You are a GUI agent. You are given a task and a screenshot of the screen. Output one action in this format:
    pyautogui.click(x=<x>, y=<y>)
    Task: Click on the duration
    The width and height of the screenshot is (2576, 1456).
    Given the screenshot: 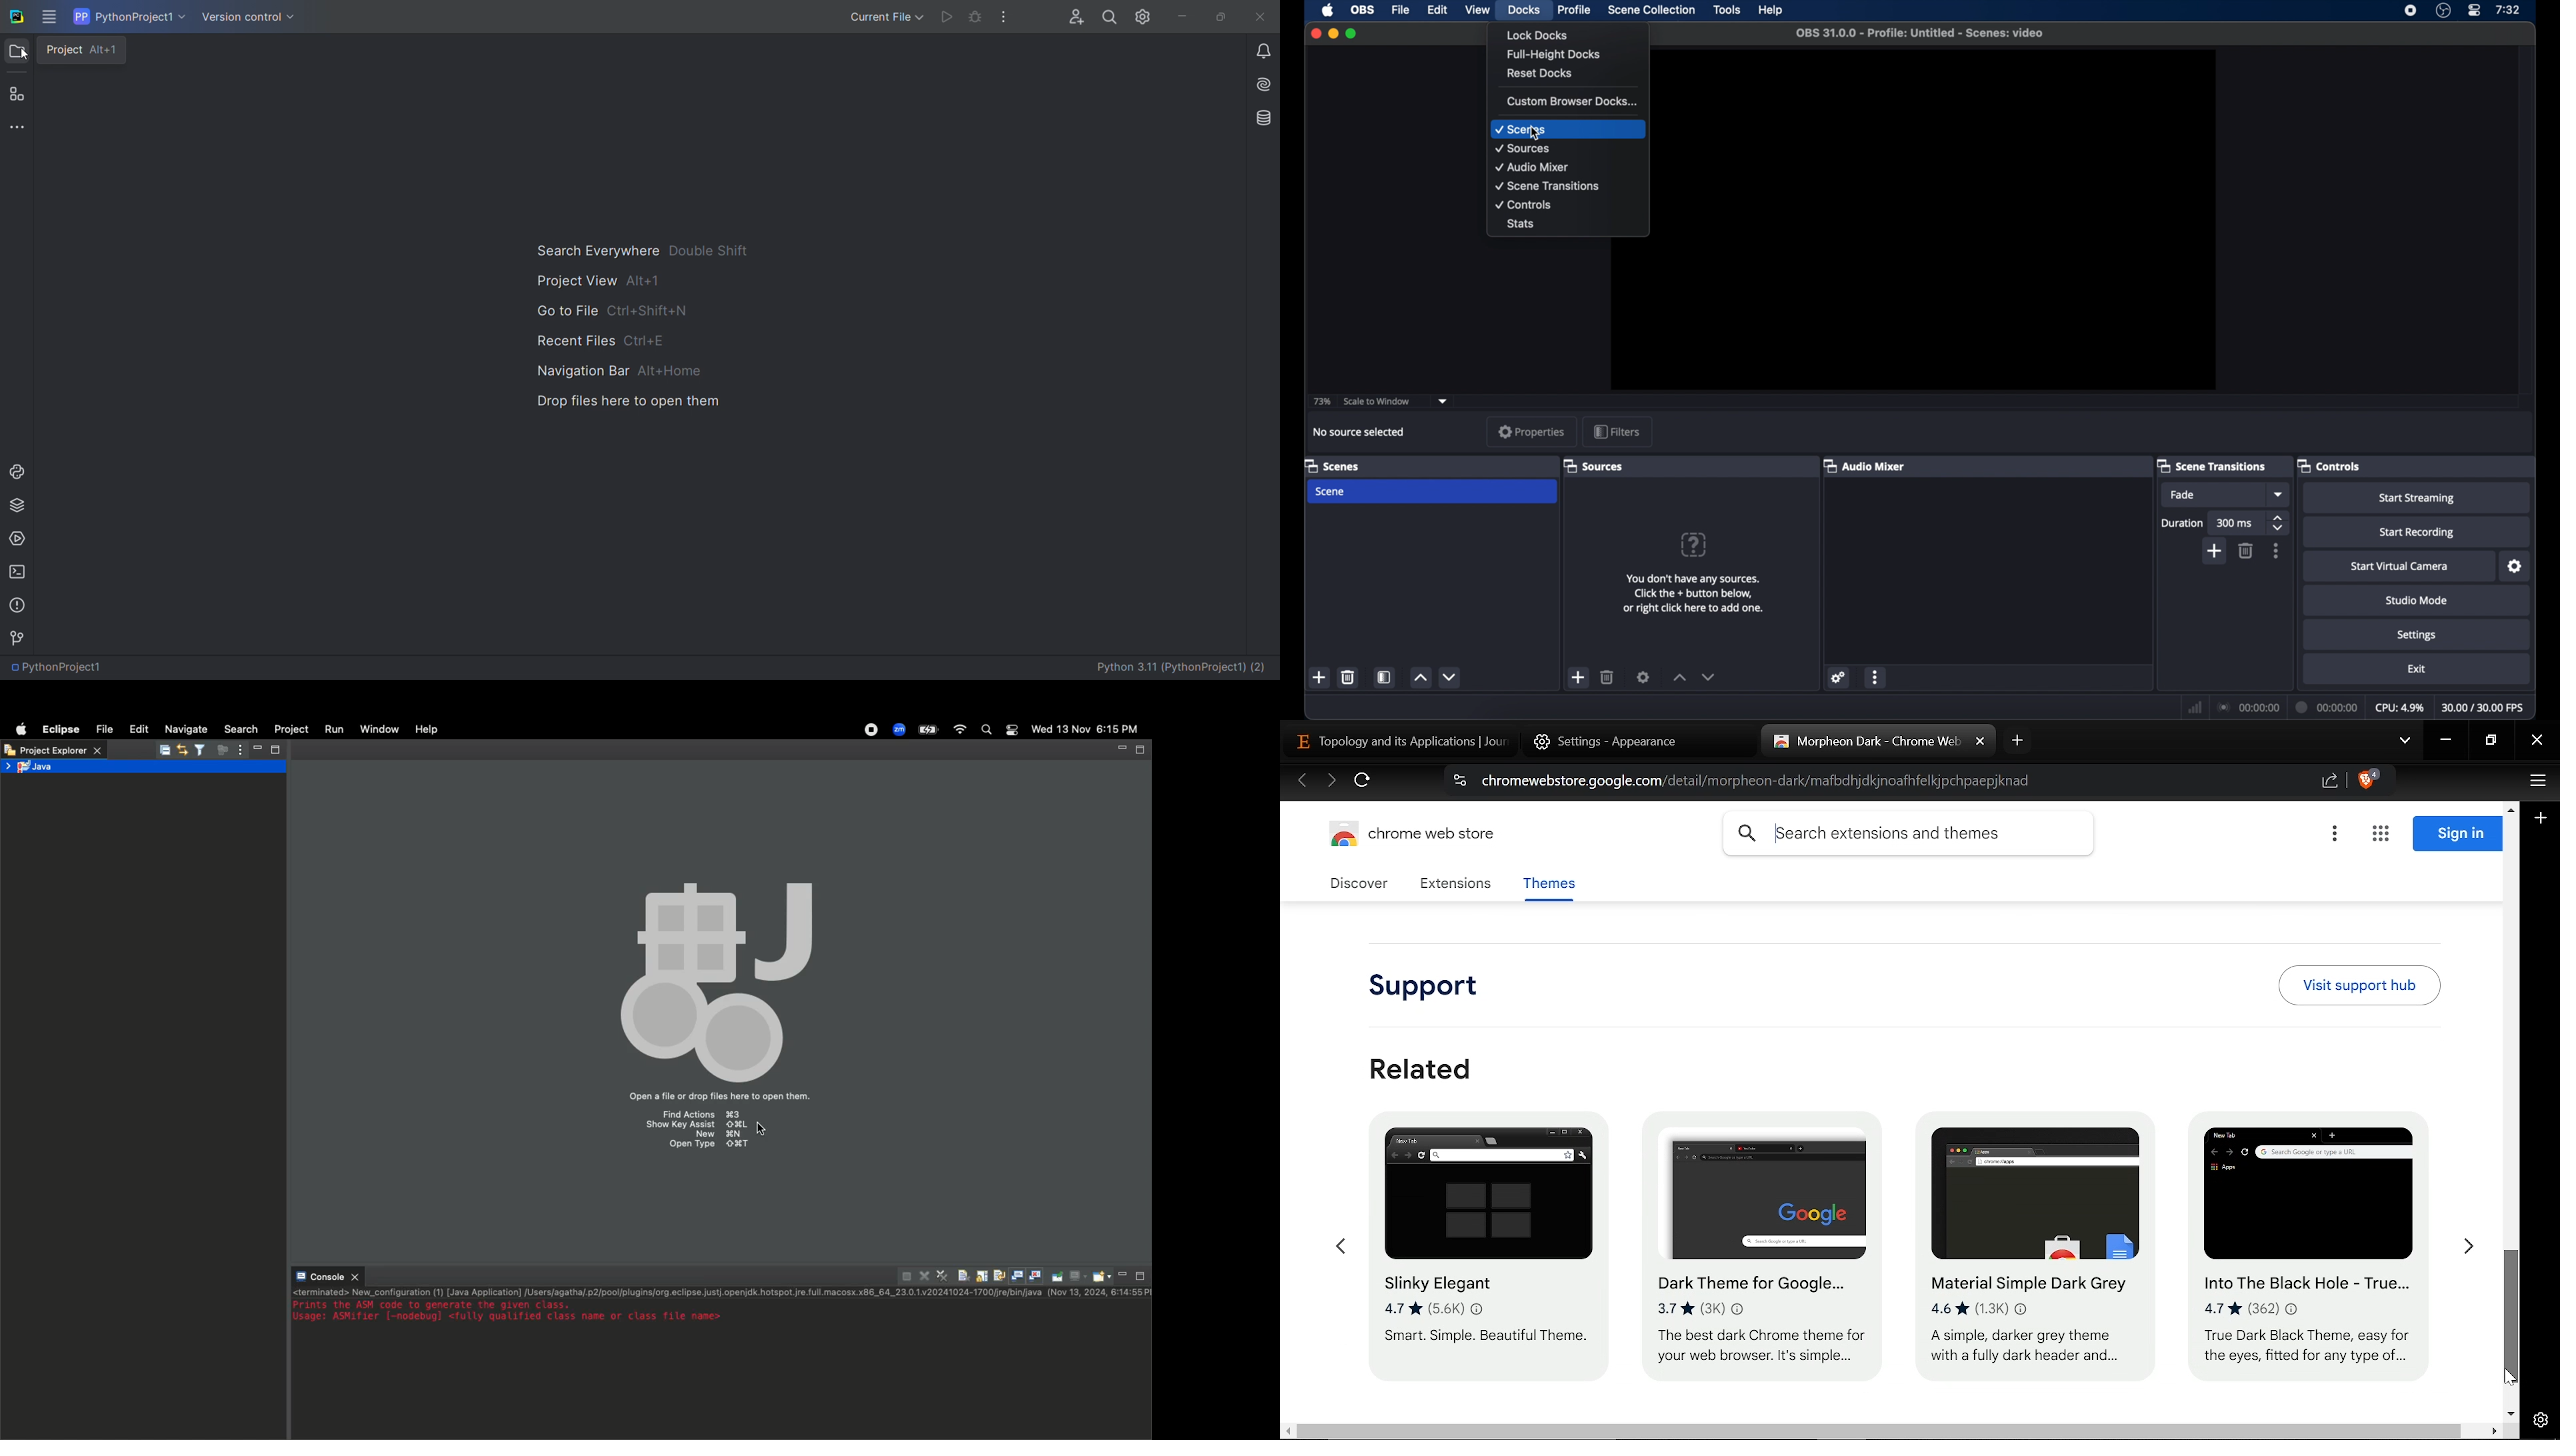 What is the action you would take?
    pyautogui.click(x=2181, y=523)
    